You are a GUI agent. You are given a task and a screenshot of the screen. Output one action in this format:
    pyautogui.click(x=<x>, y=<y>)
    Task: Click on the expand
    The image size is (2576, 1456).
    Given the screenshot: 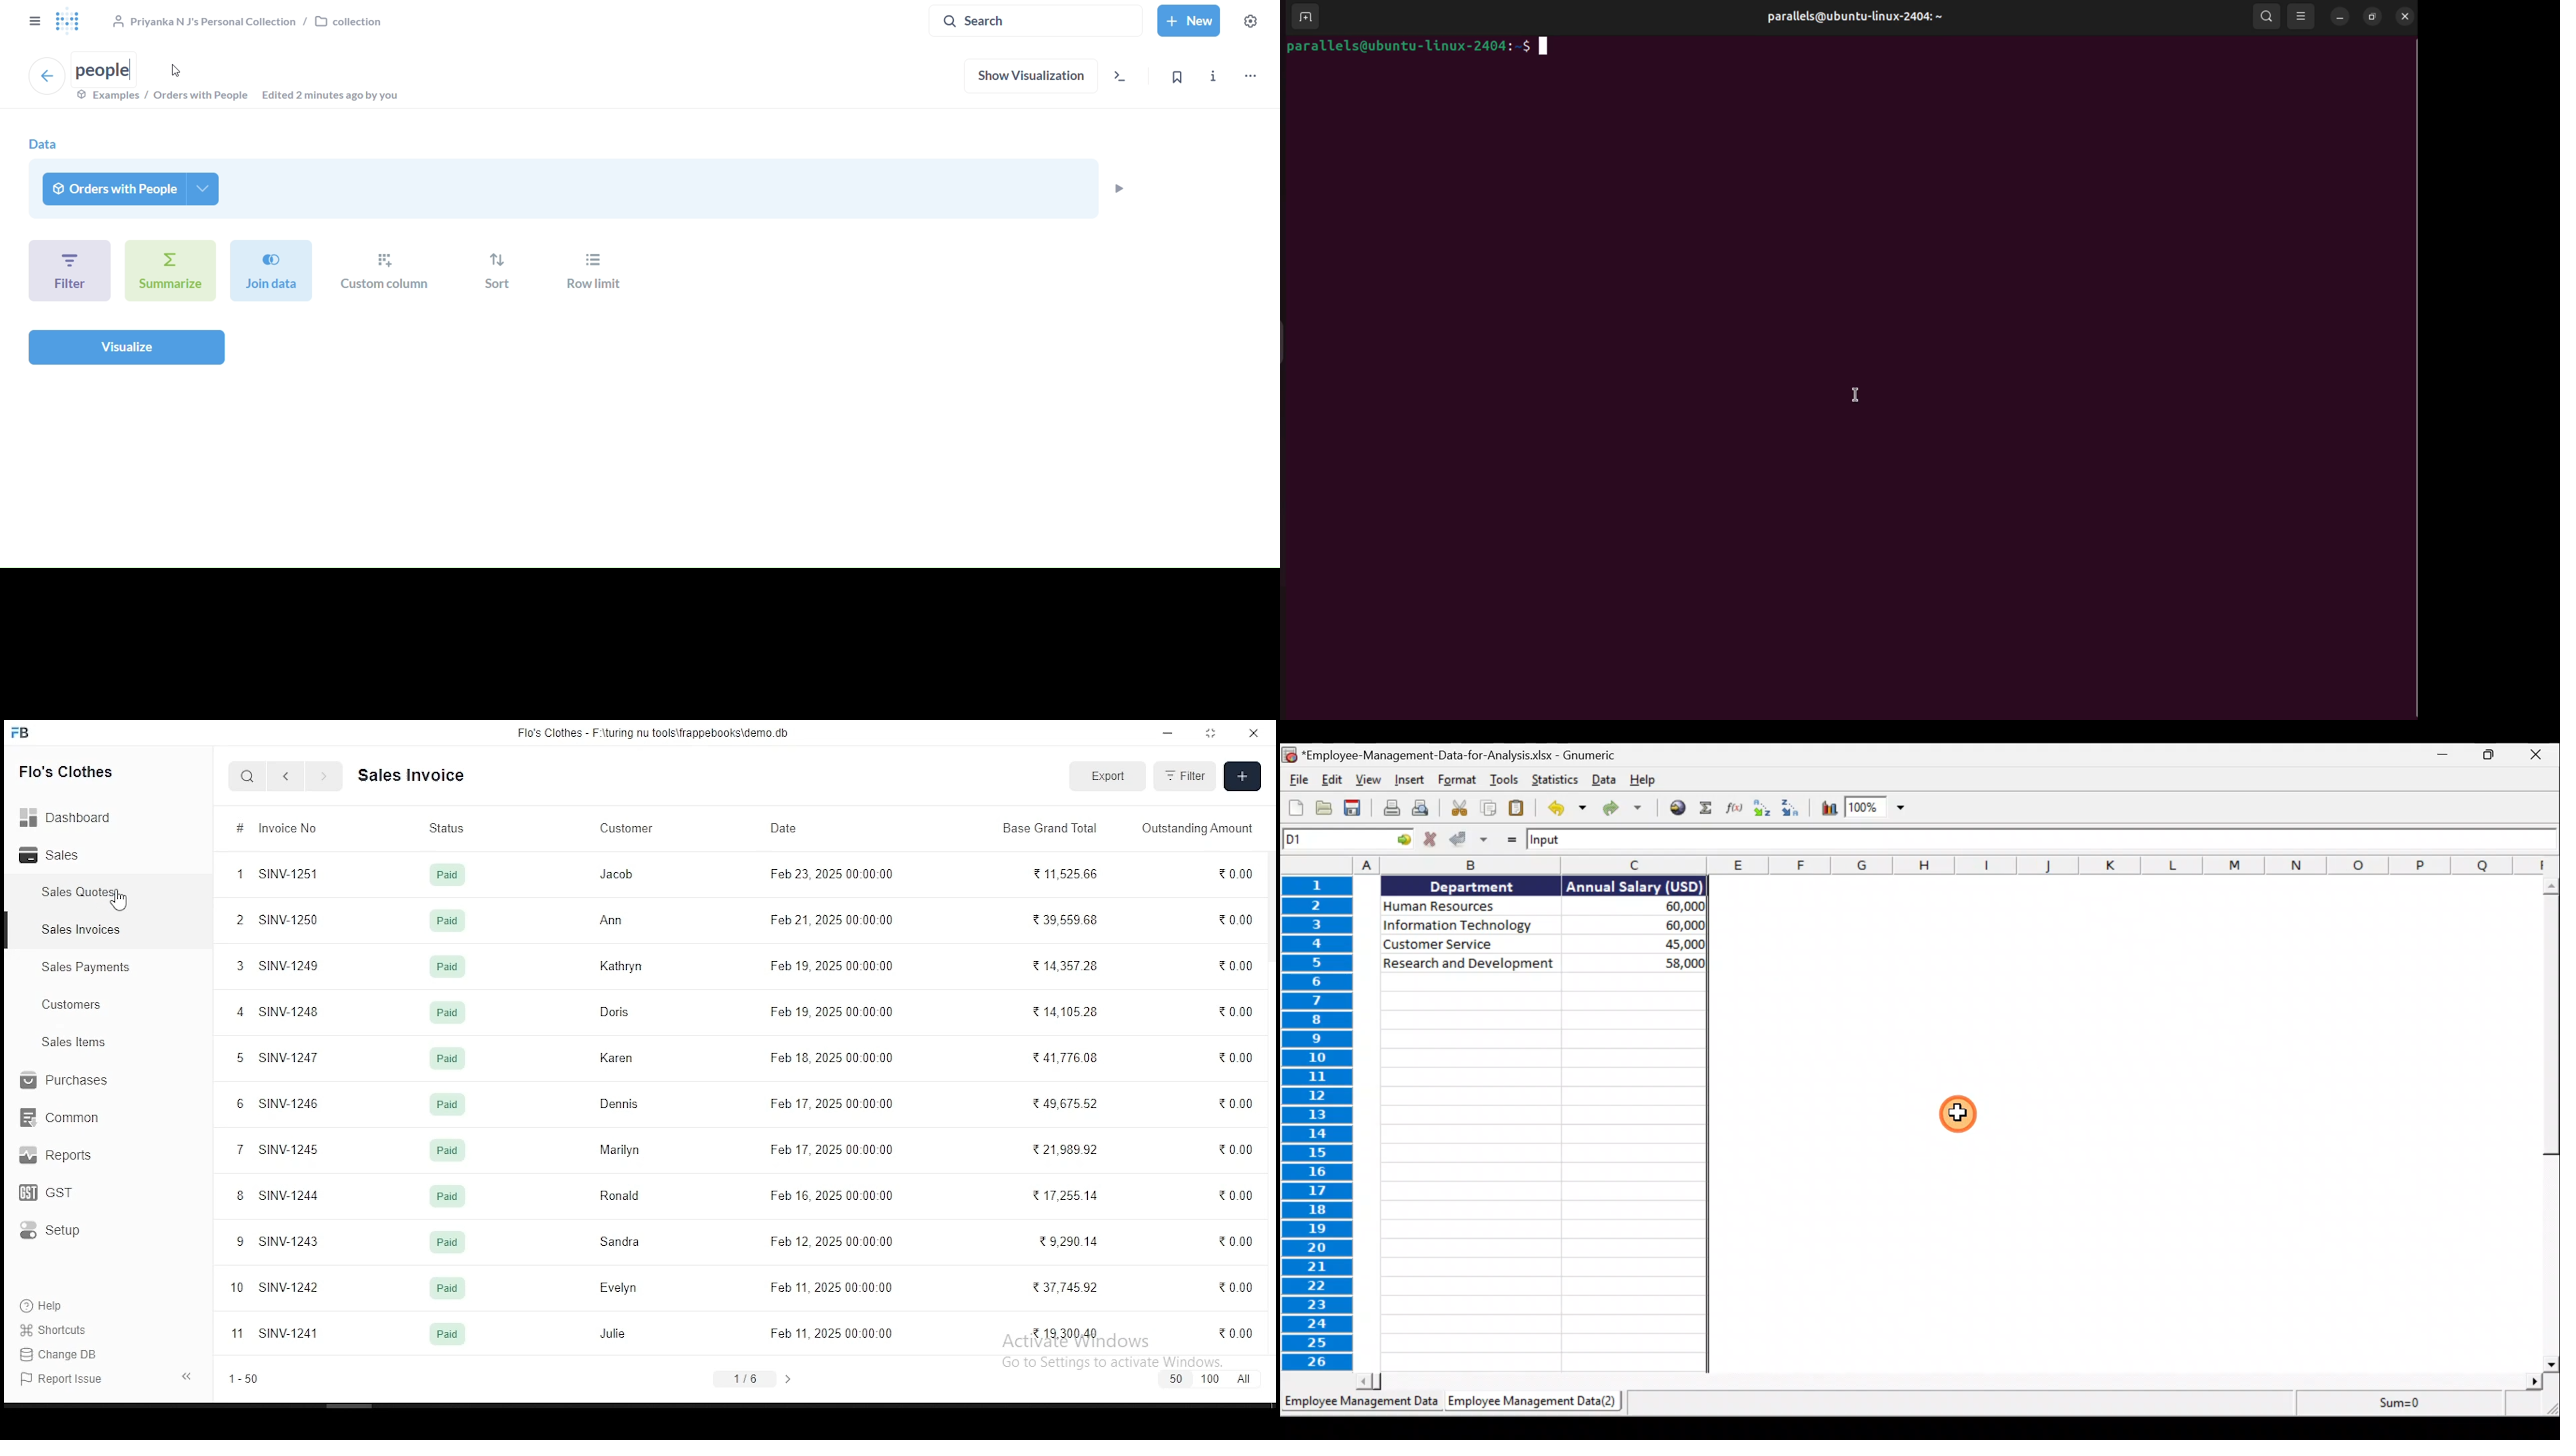 What is the action you would take?
    pyautogui.click(x=182, y=1374)
    